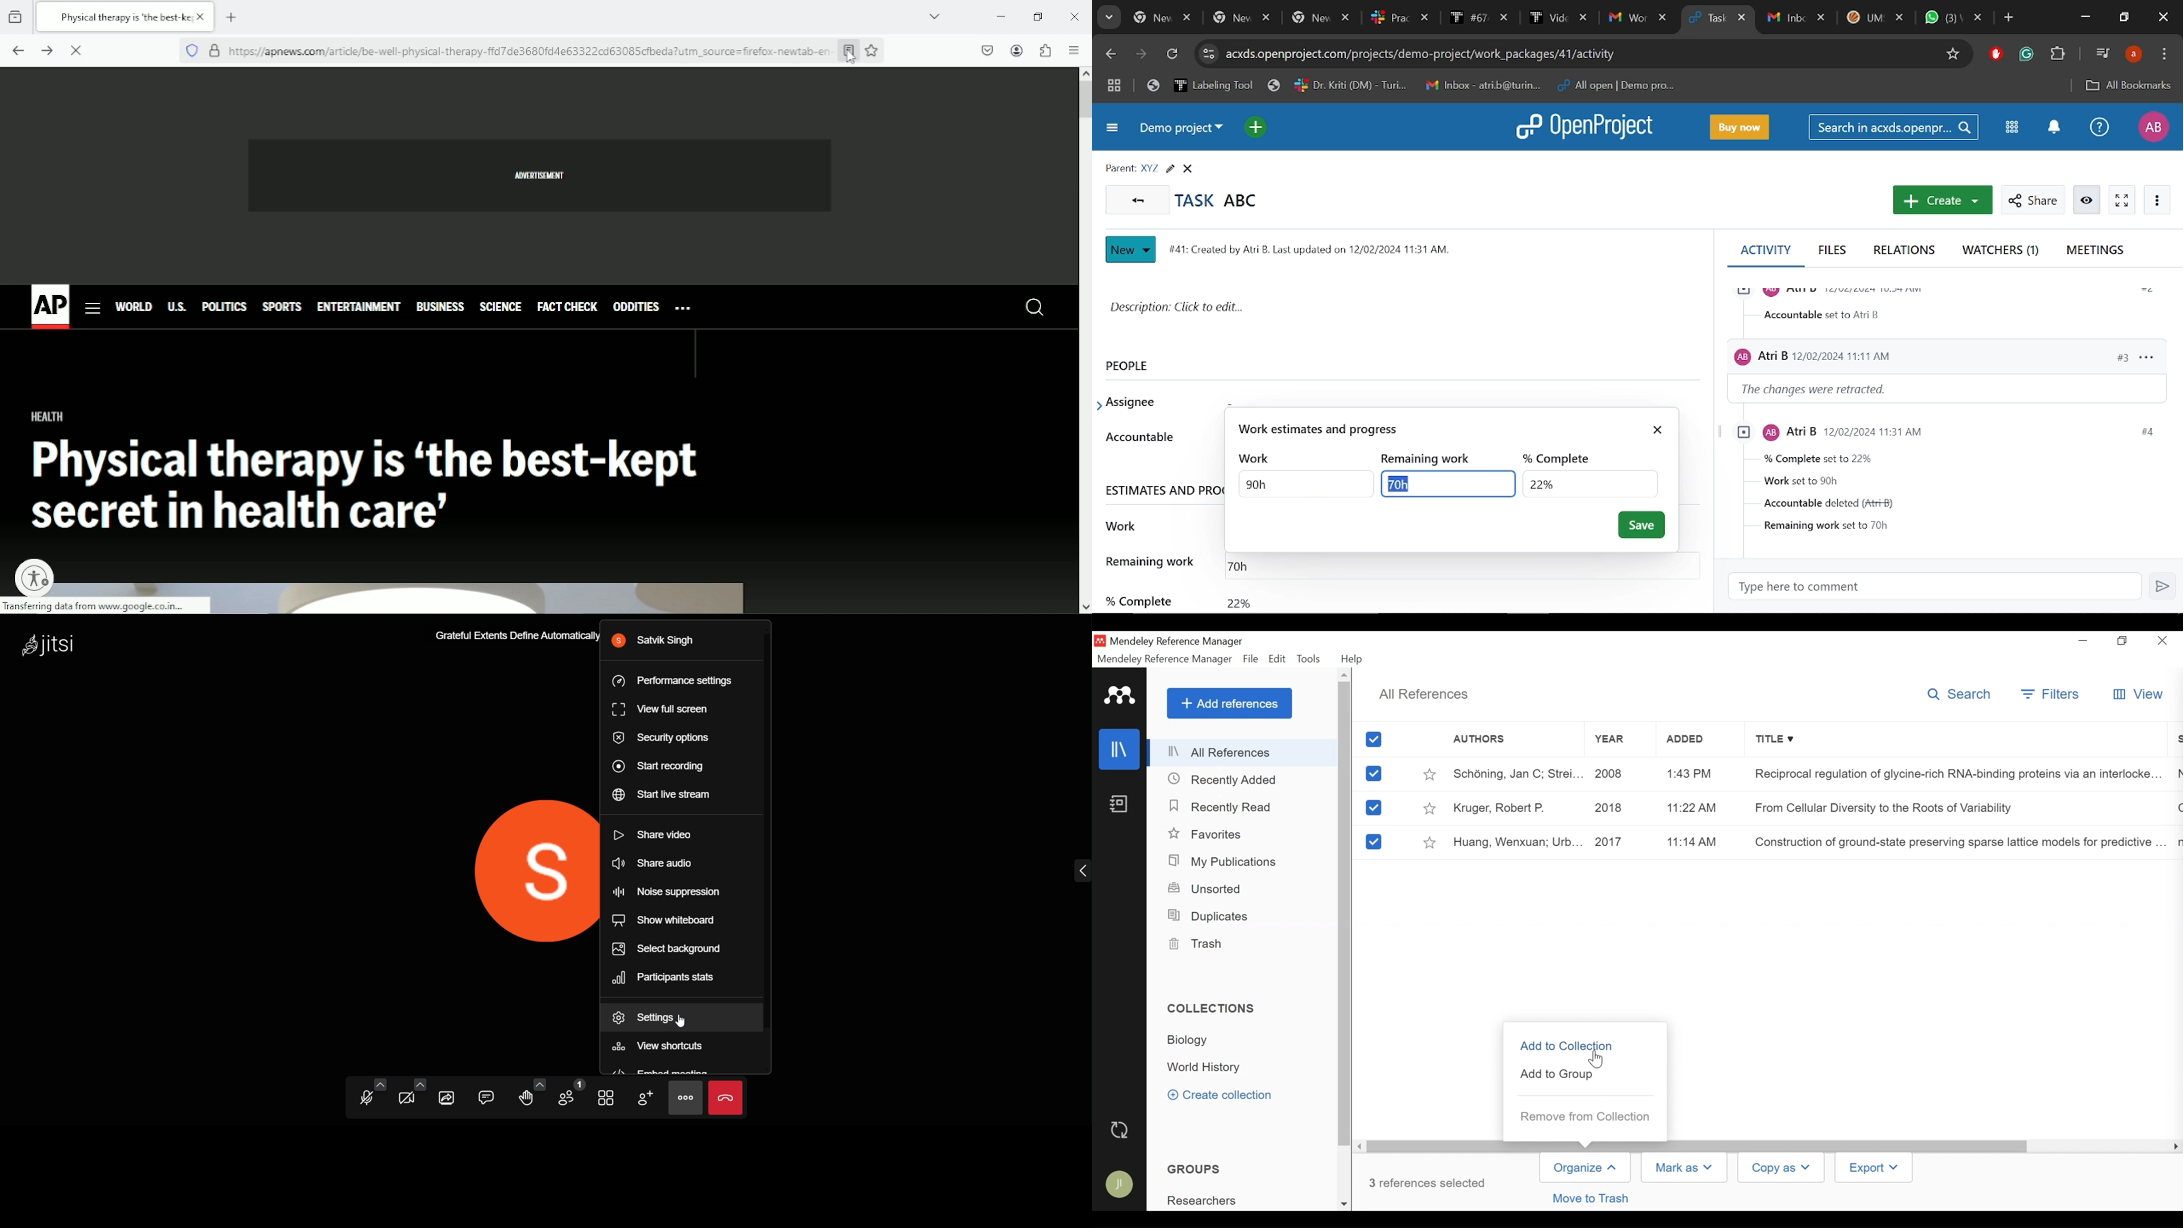  Describe the element at coordinates (1183, 131) in the screenshot. I see `Current projrct` at that location.